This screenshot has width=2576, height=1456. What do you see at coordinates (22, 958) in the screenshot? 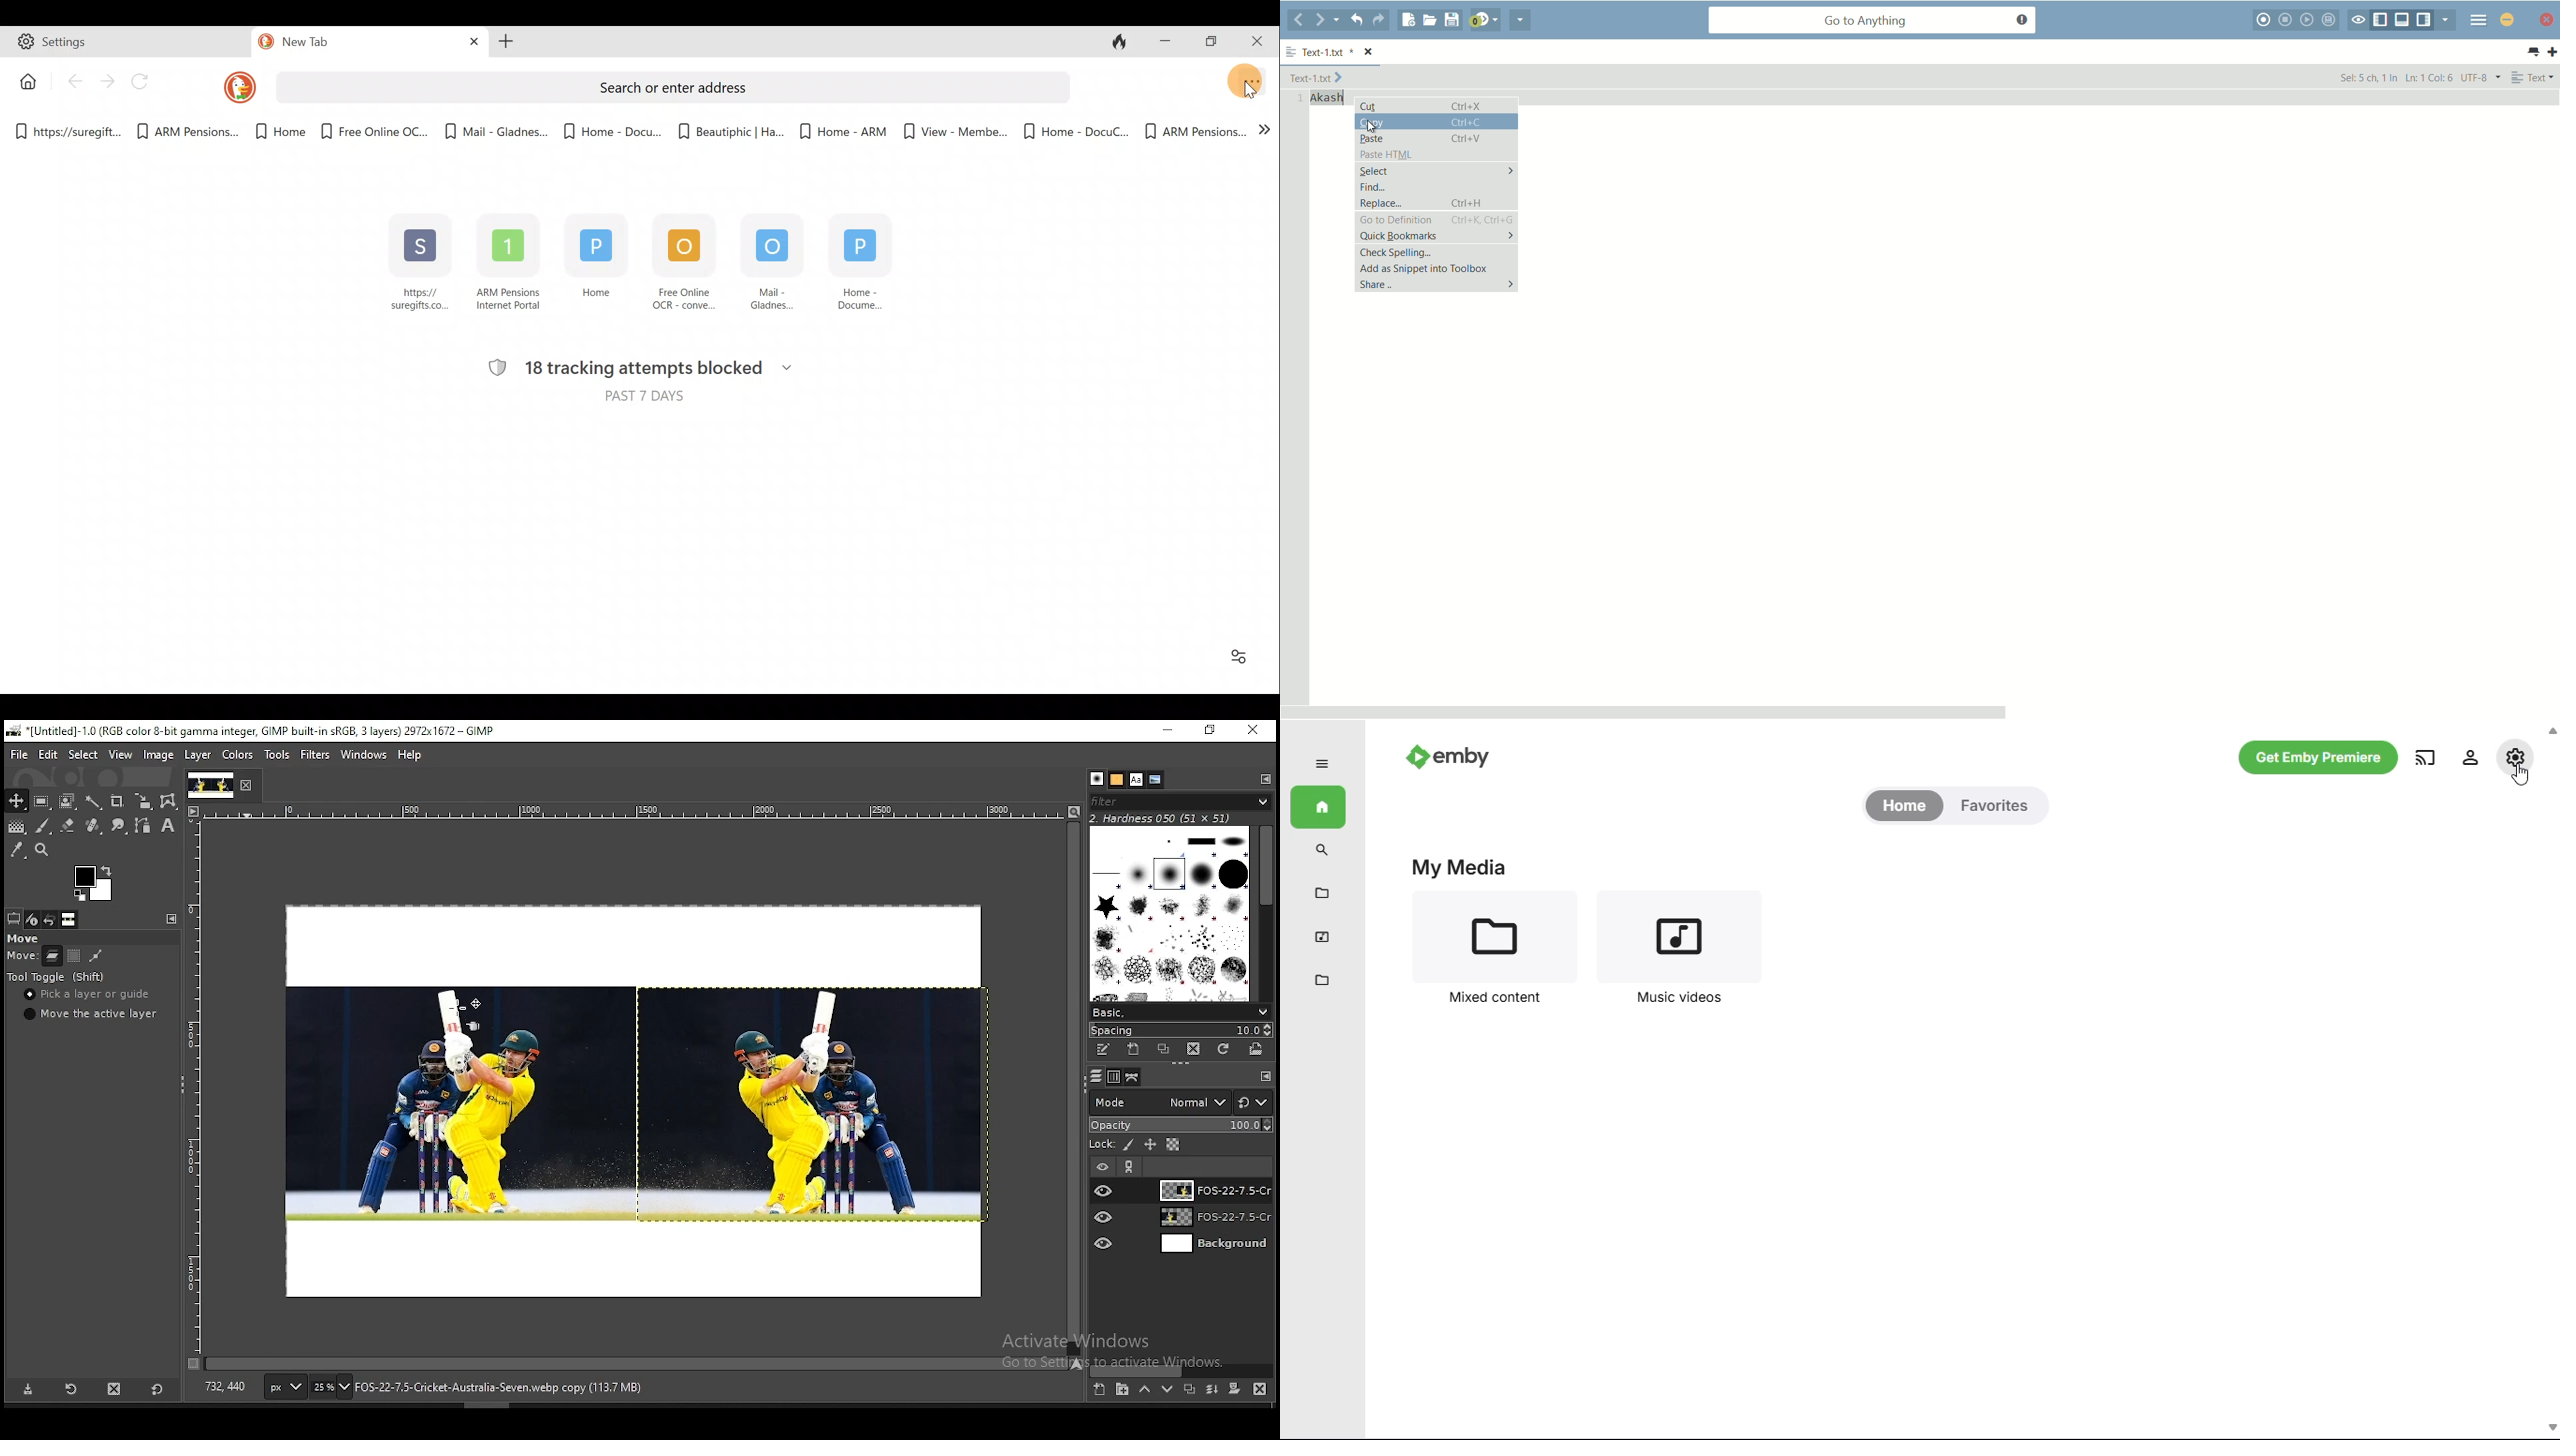
I see `move` at bounding box center [22, 958].